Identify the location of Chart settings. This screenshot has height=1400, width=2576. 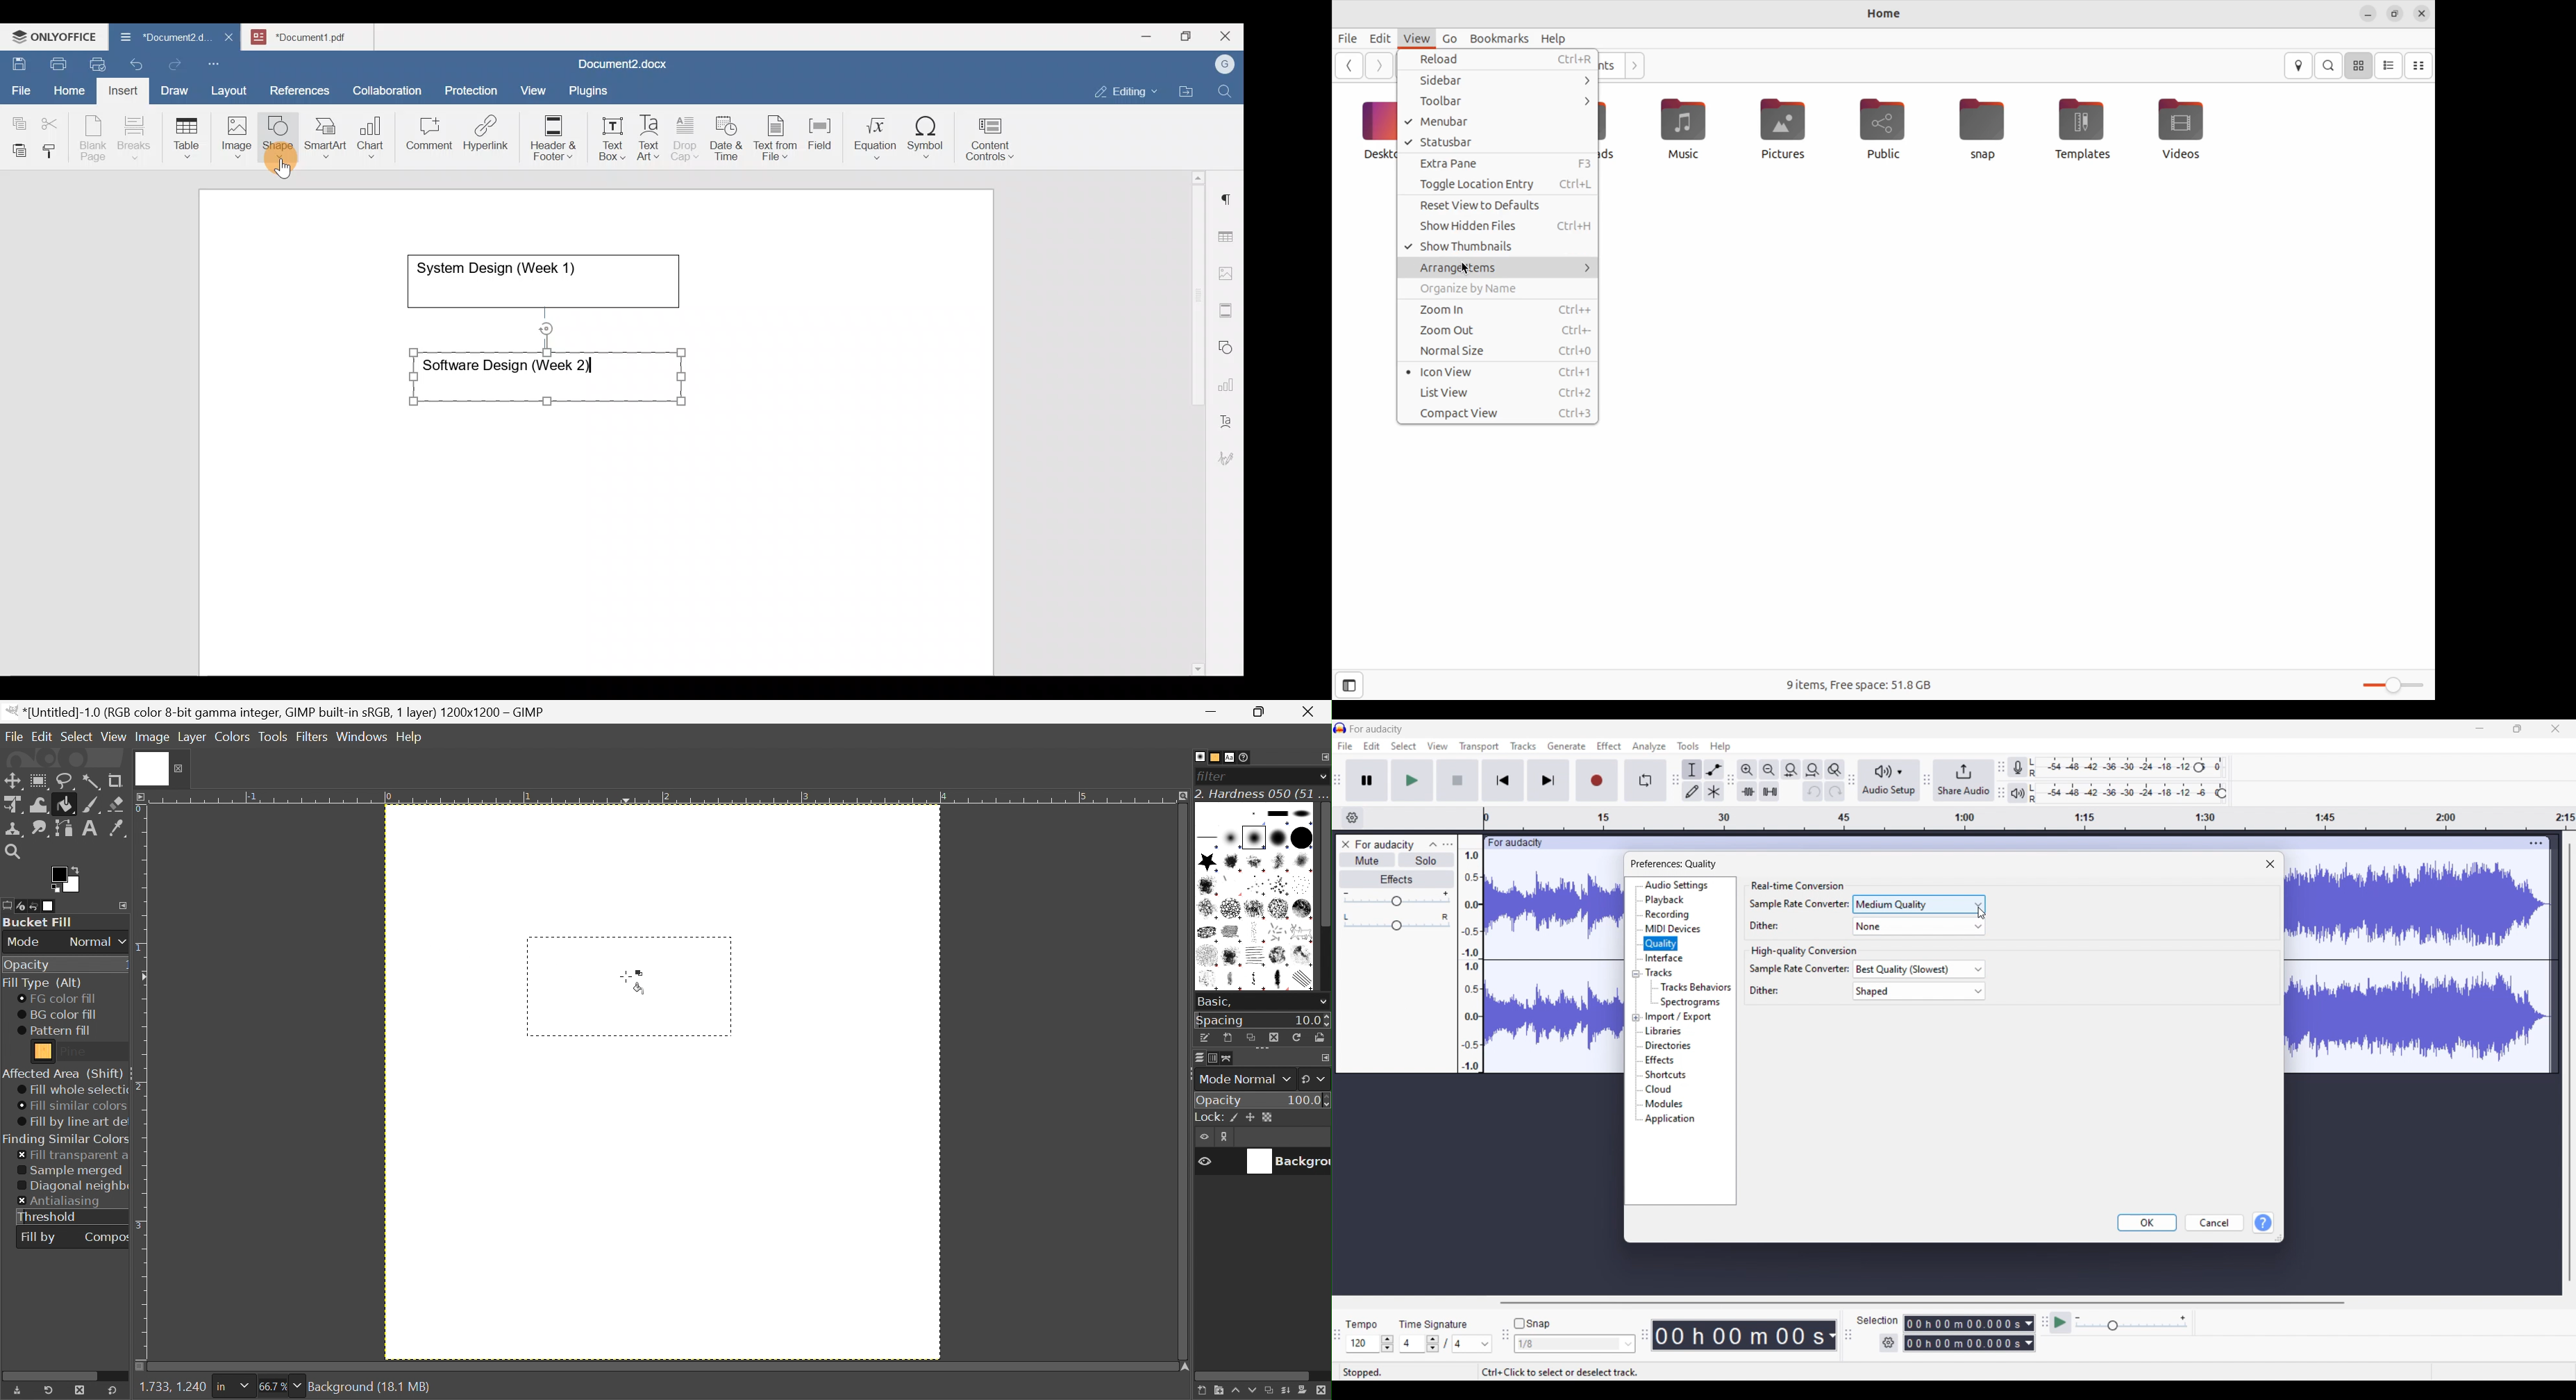
(1229, 379).